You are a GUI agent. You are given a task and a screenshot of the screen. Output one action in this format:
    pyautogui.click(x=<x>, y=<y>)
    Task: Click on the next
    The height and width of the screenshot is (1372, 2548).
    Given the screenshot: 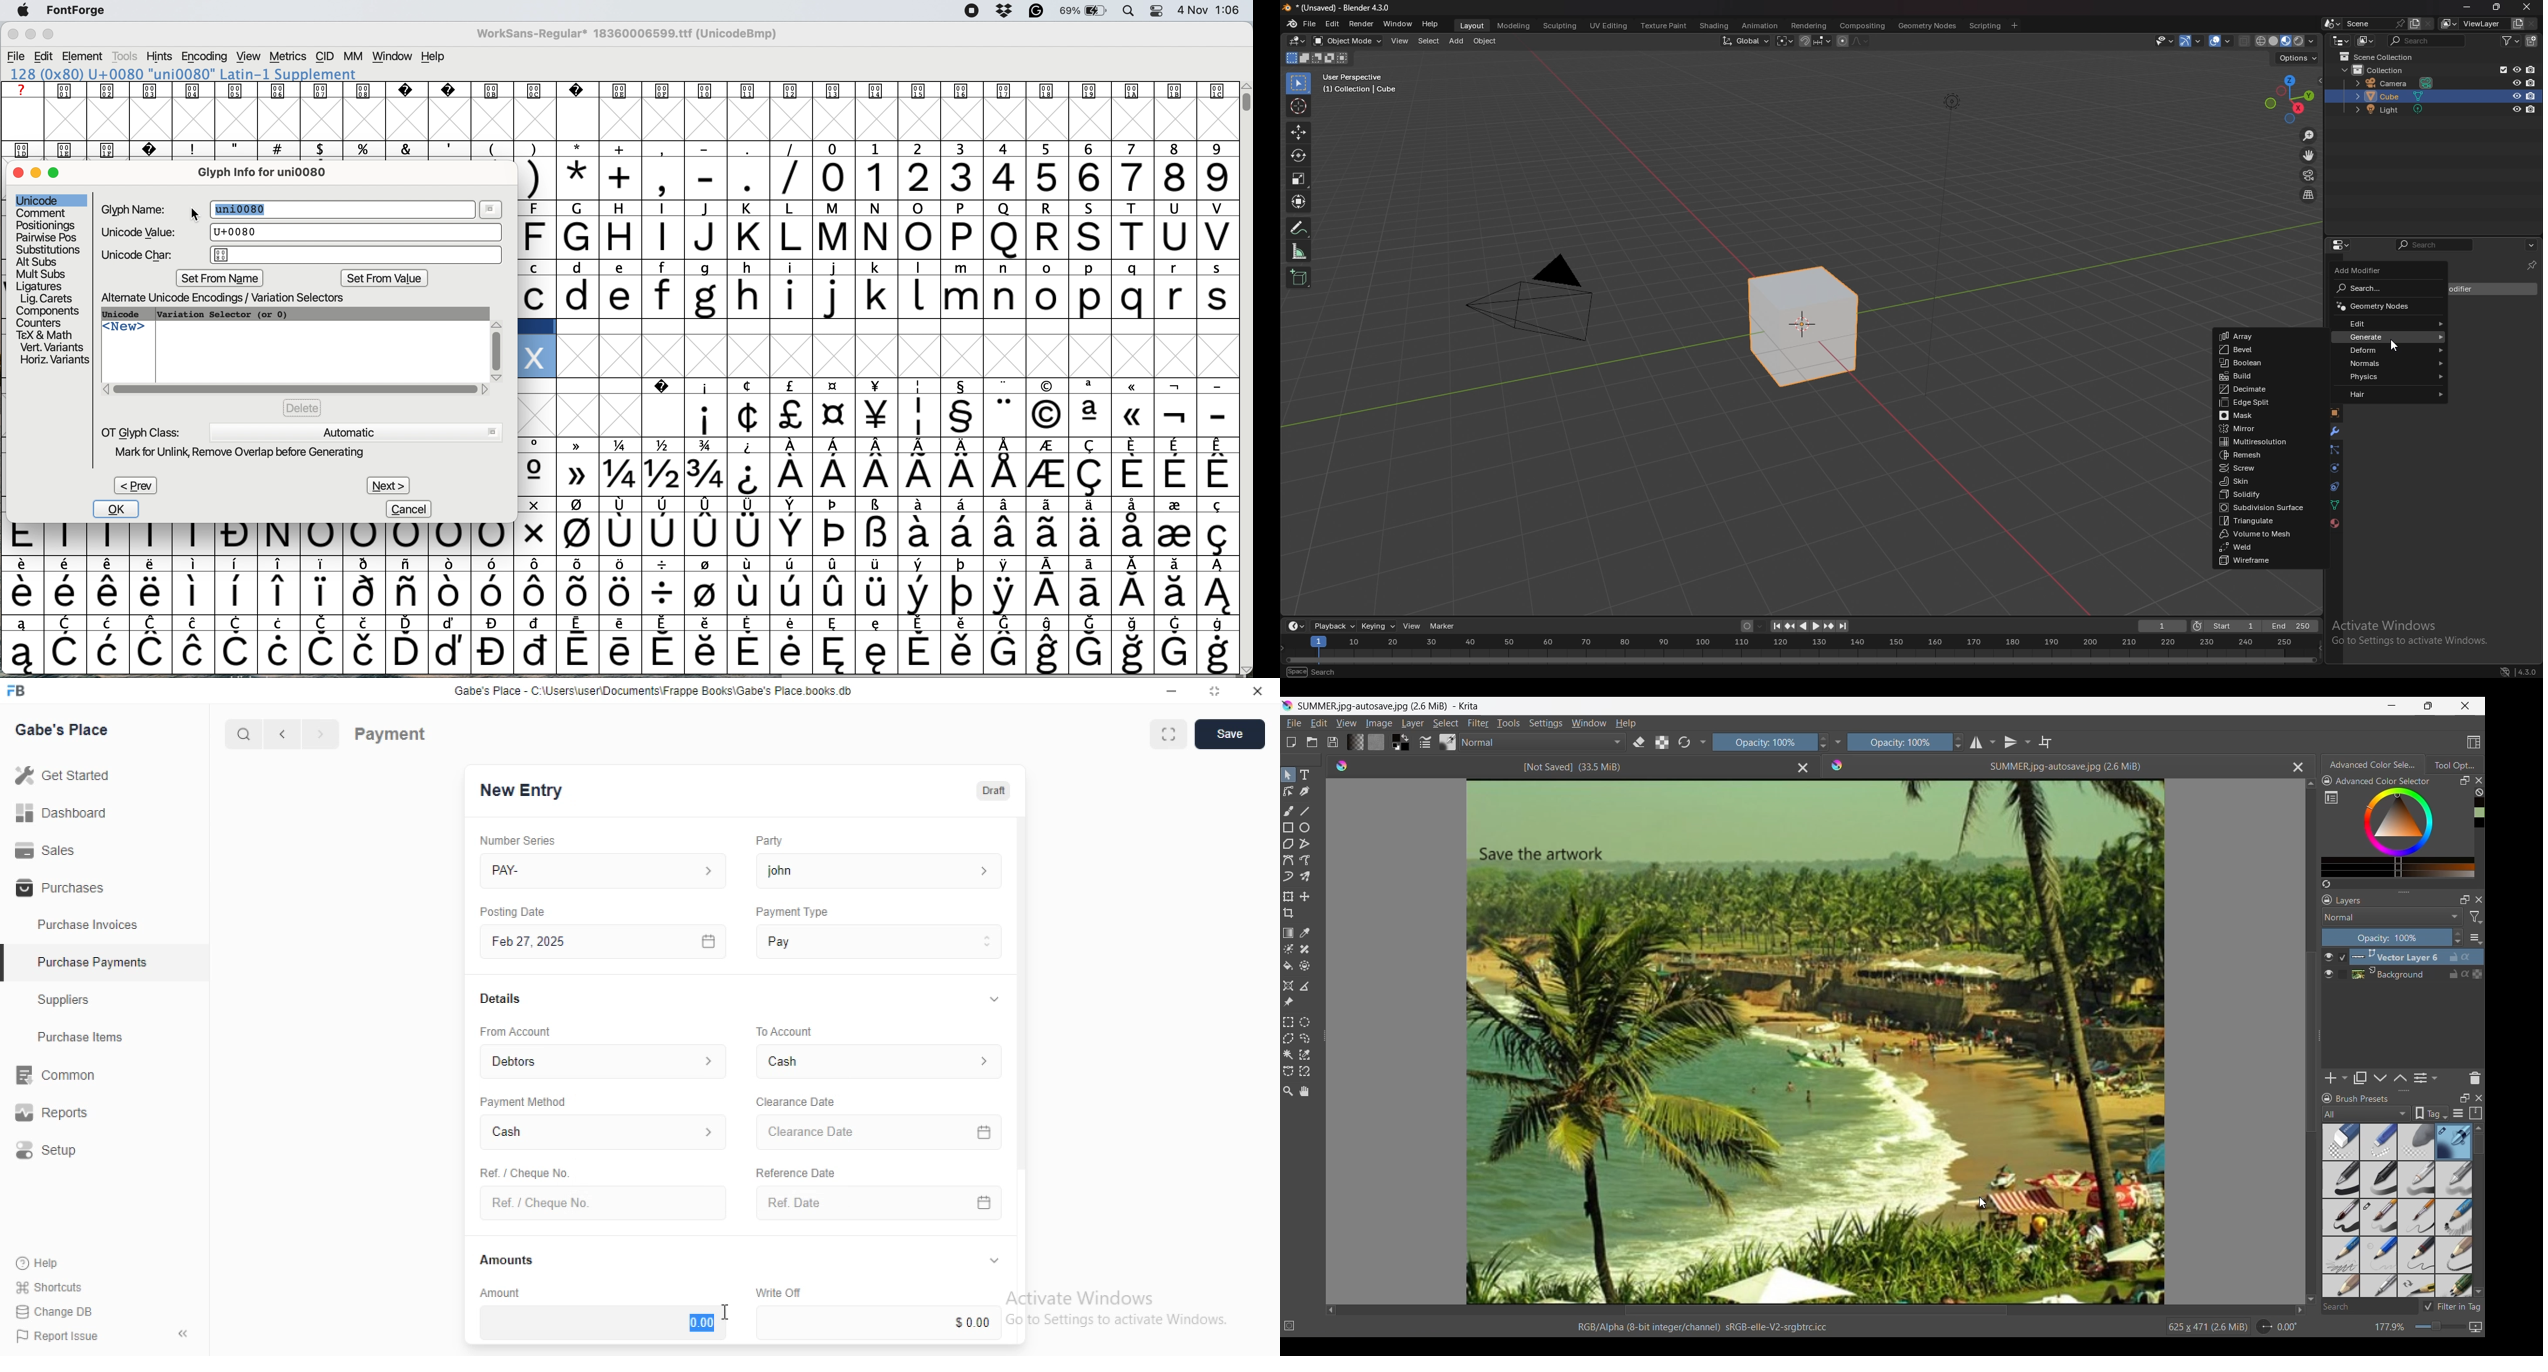 What is the action you would take?
    pyautogui.click(x=388, y=482)
    